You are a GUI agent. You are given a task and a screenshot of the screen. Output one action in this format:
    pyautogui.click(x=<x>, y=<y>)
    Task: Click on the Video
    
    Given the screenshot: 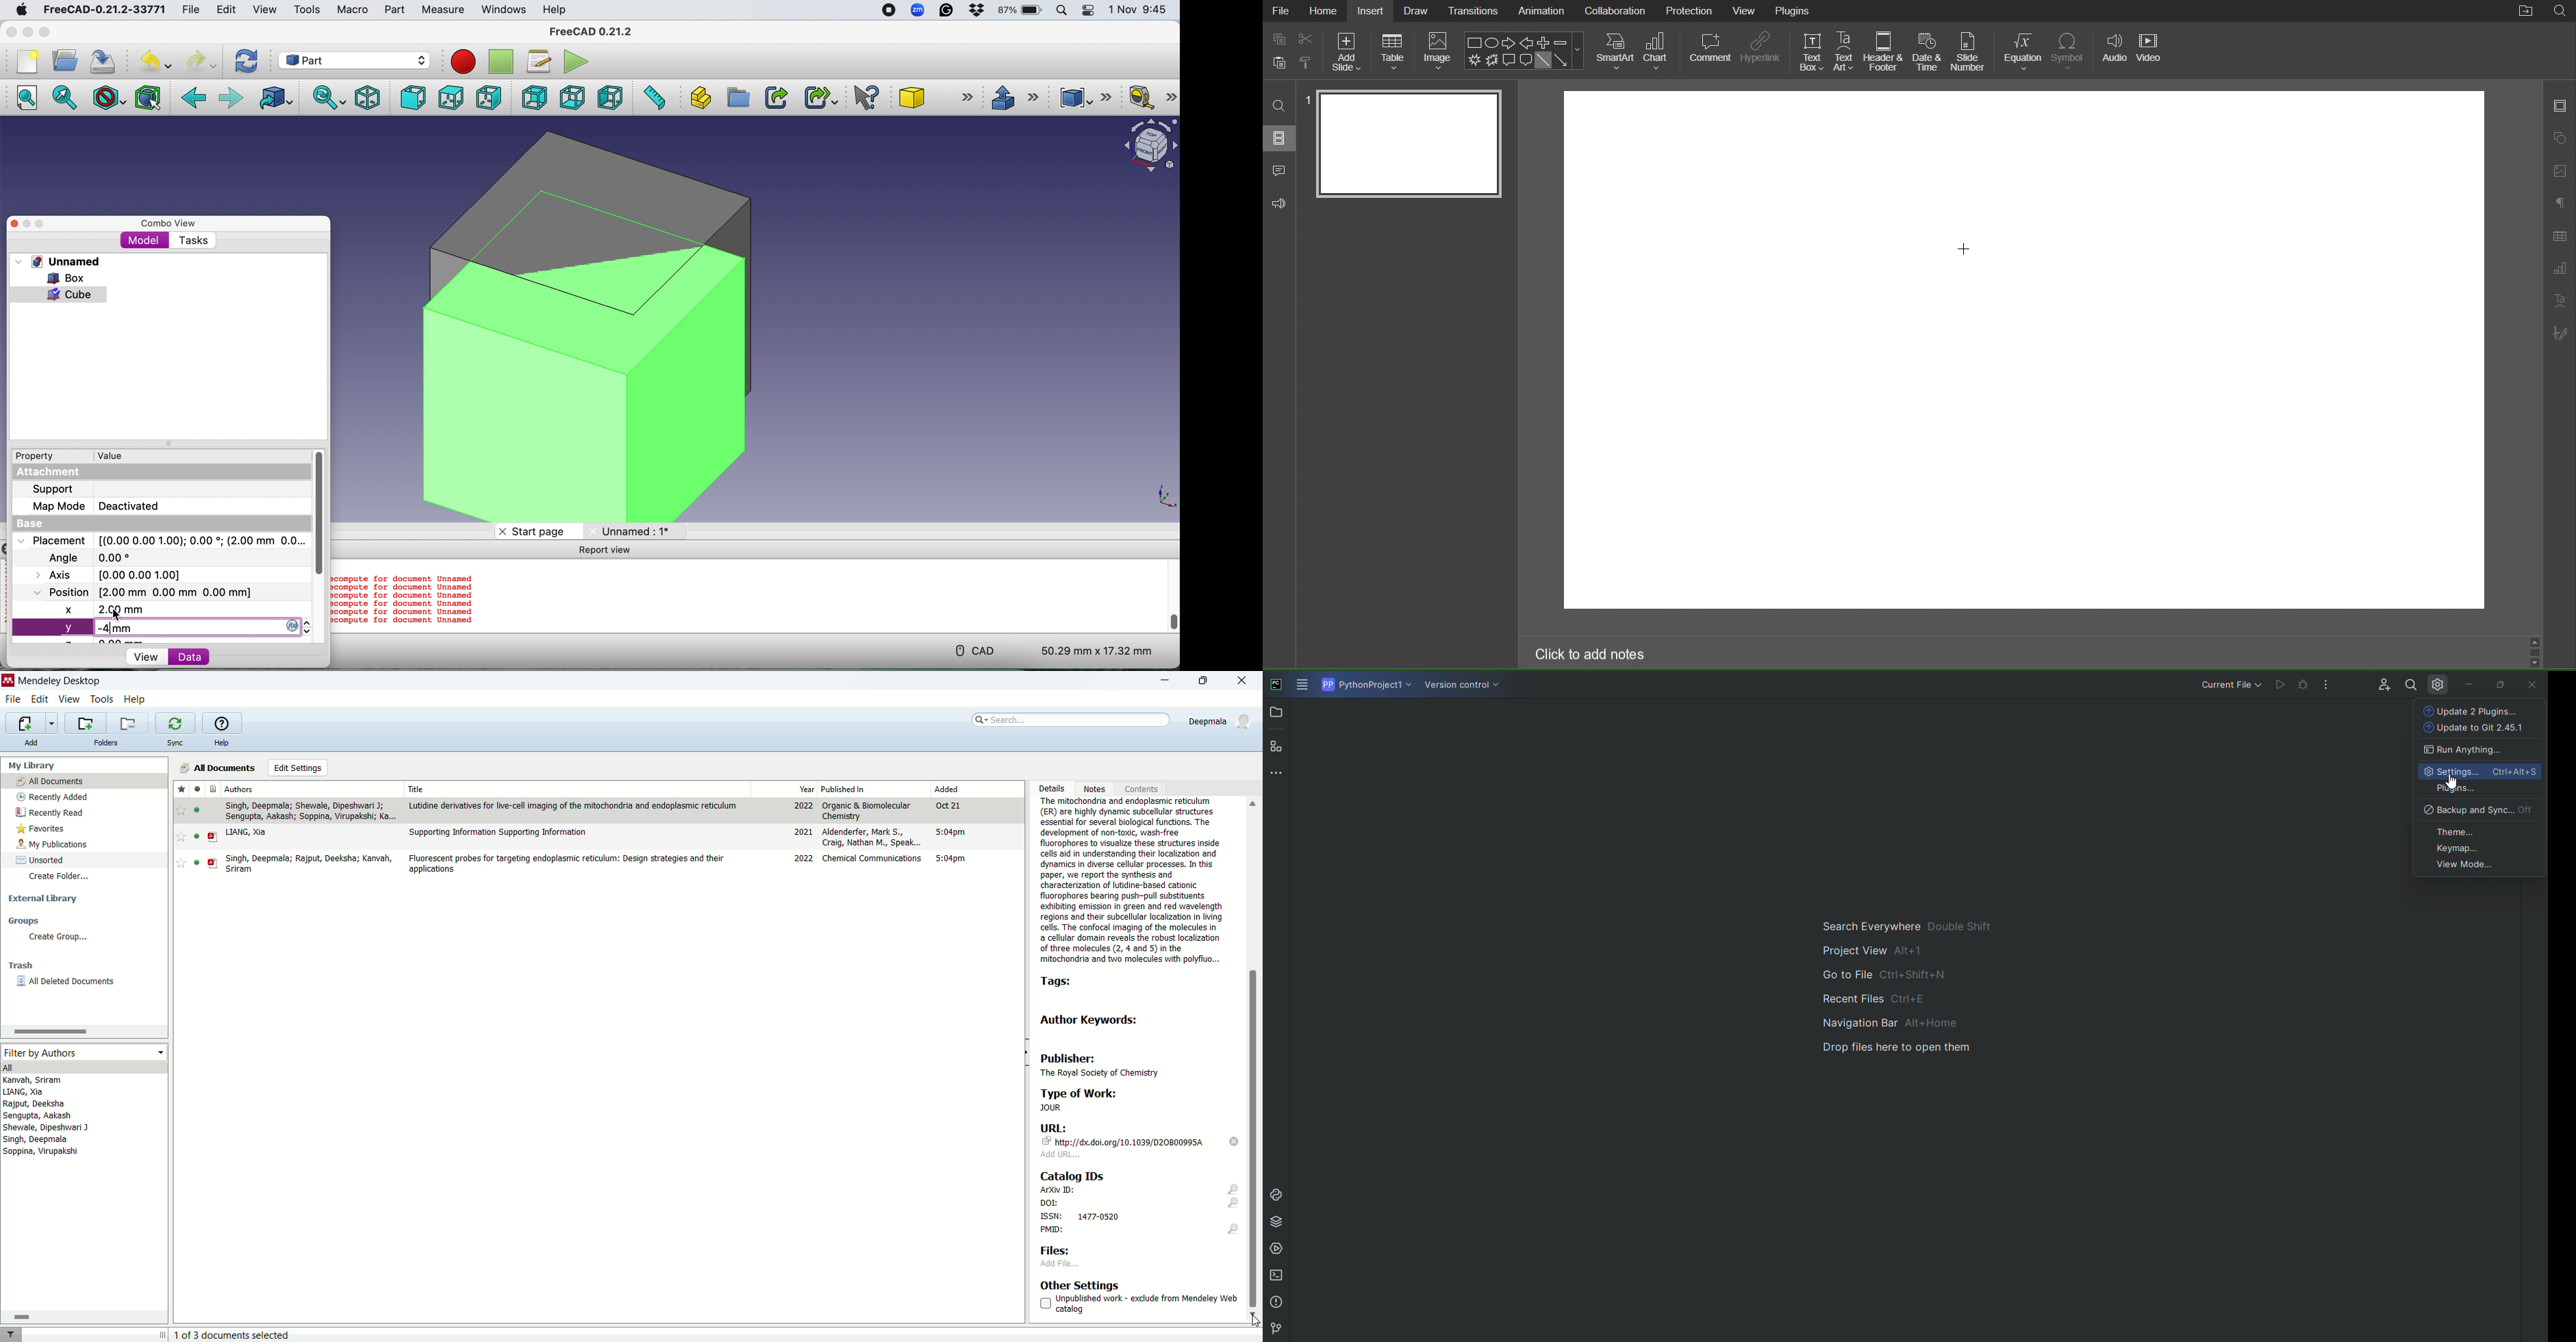 What is the action you would take?
    pyautogui.click(x=2154, y=51)
    